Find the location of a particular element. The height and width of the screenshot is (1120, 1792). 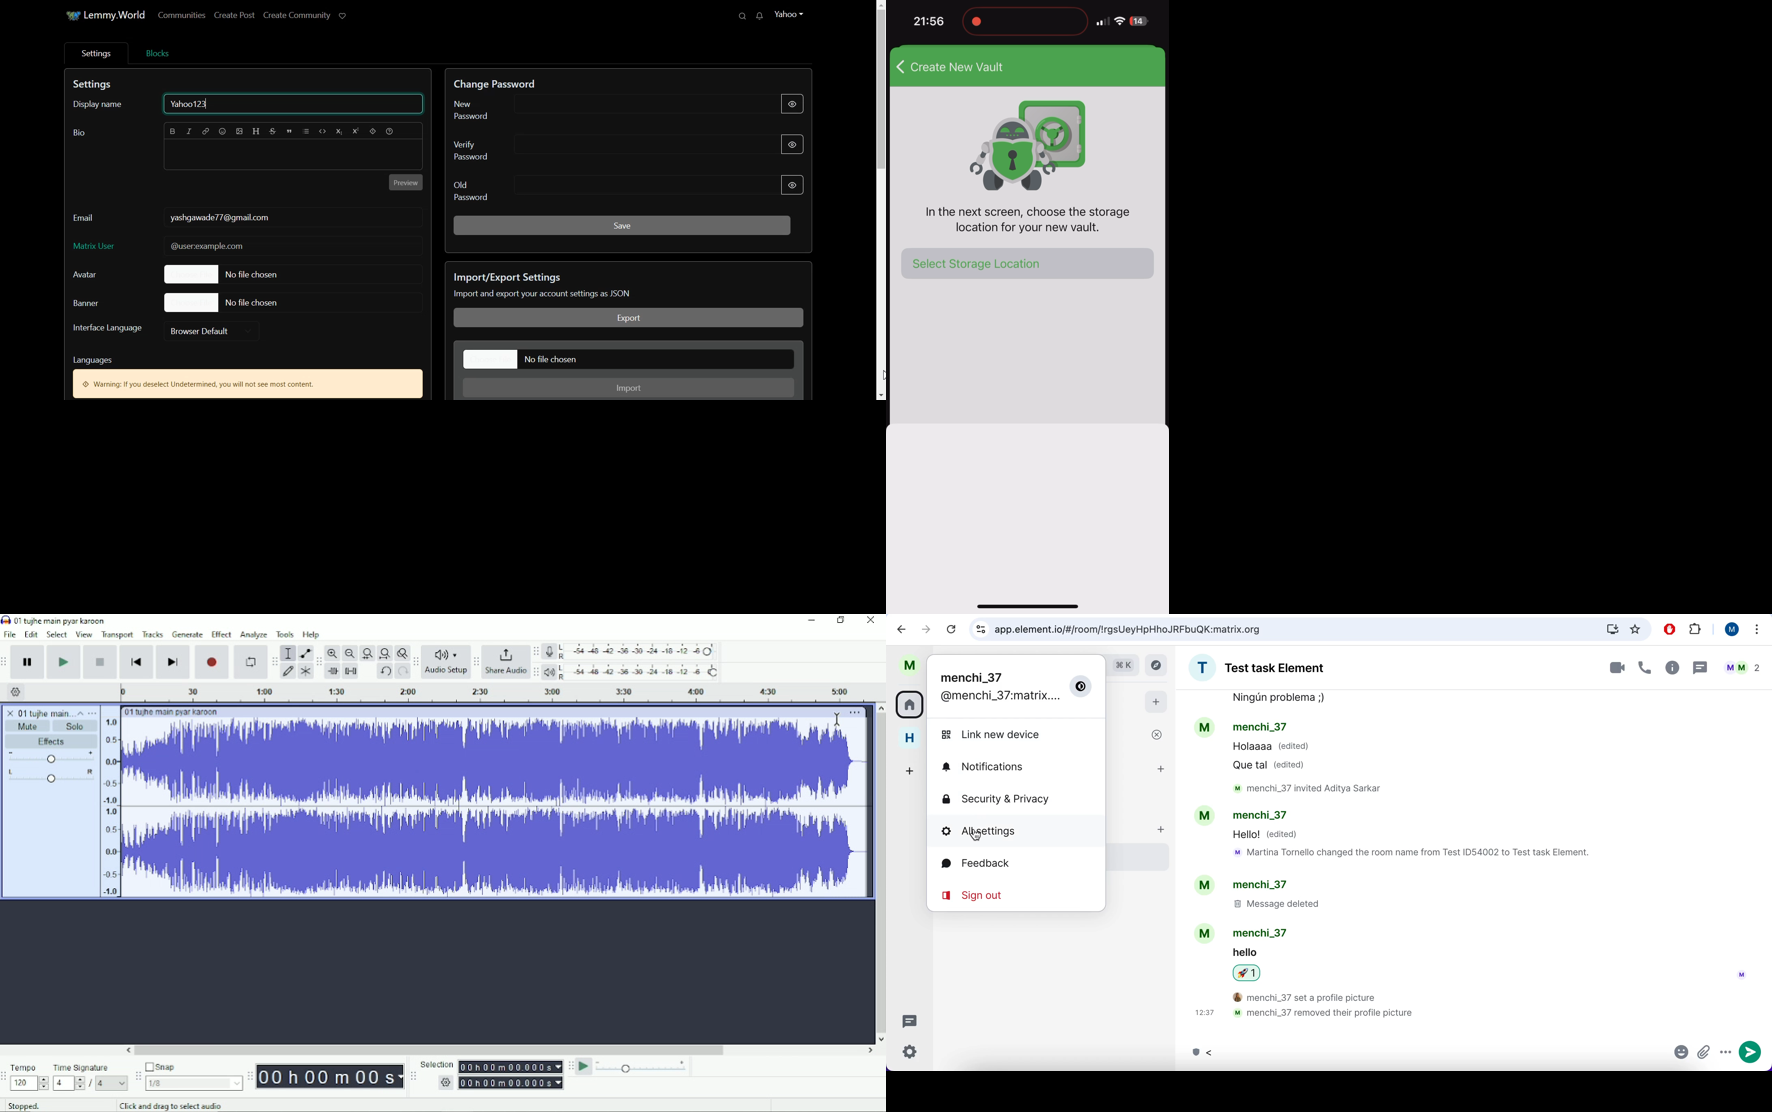

Text is located at coordinates (95, 85).